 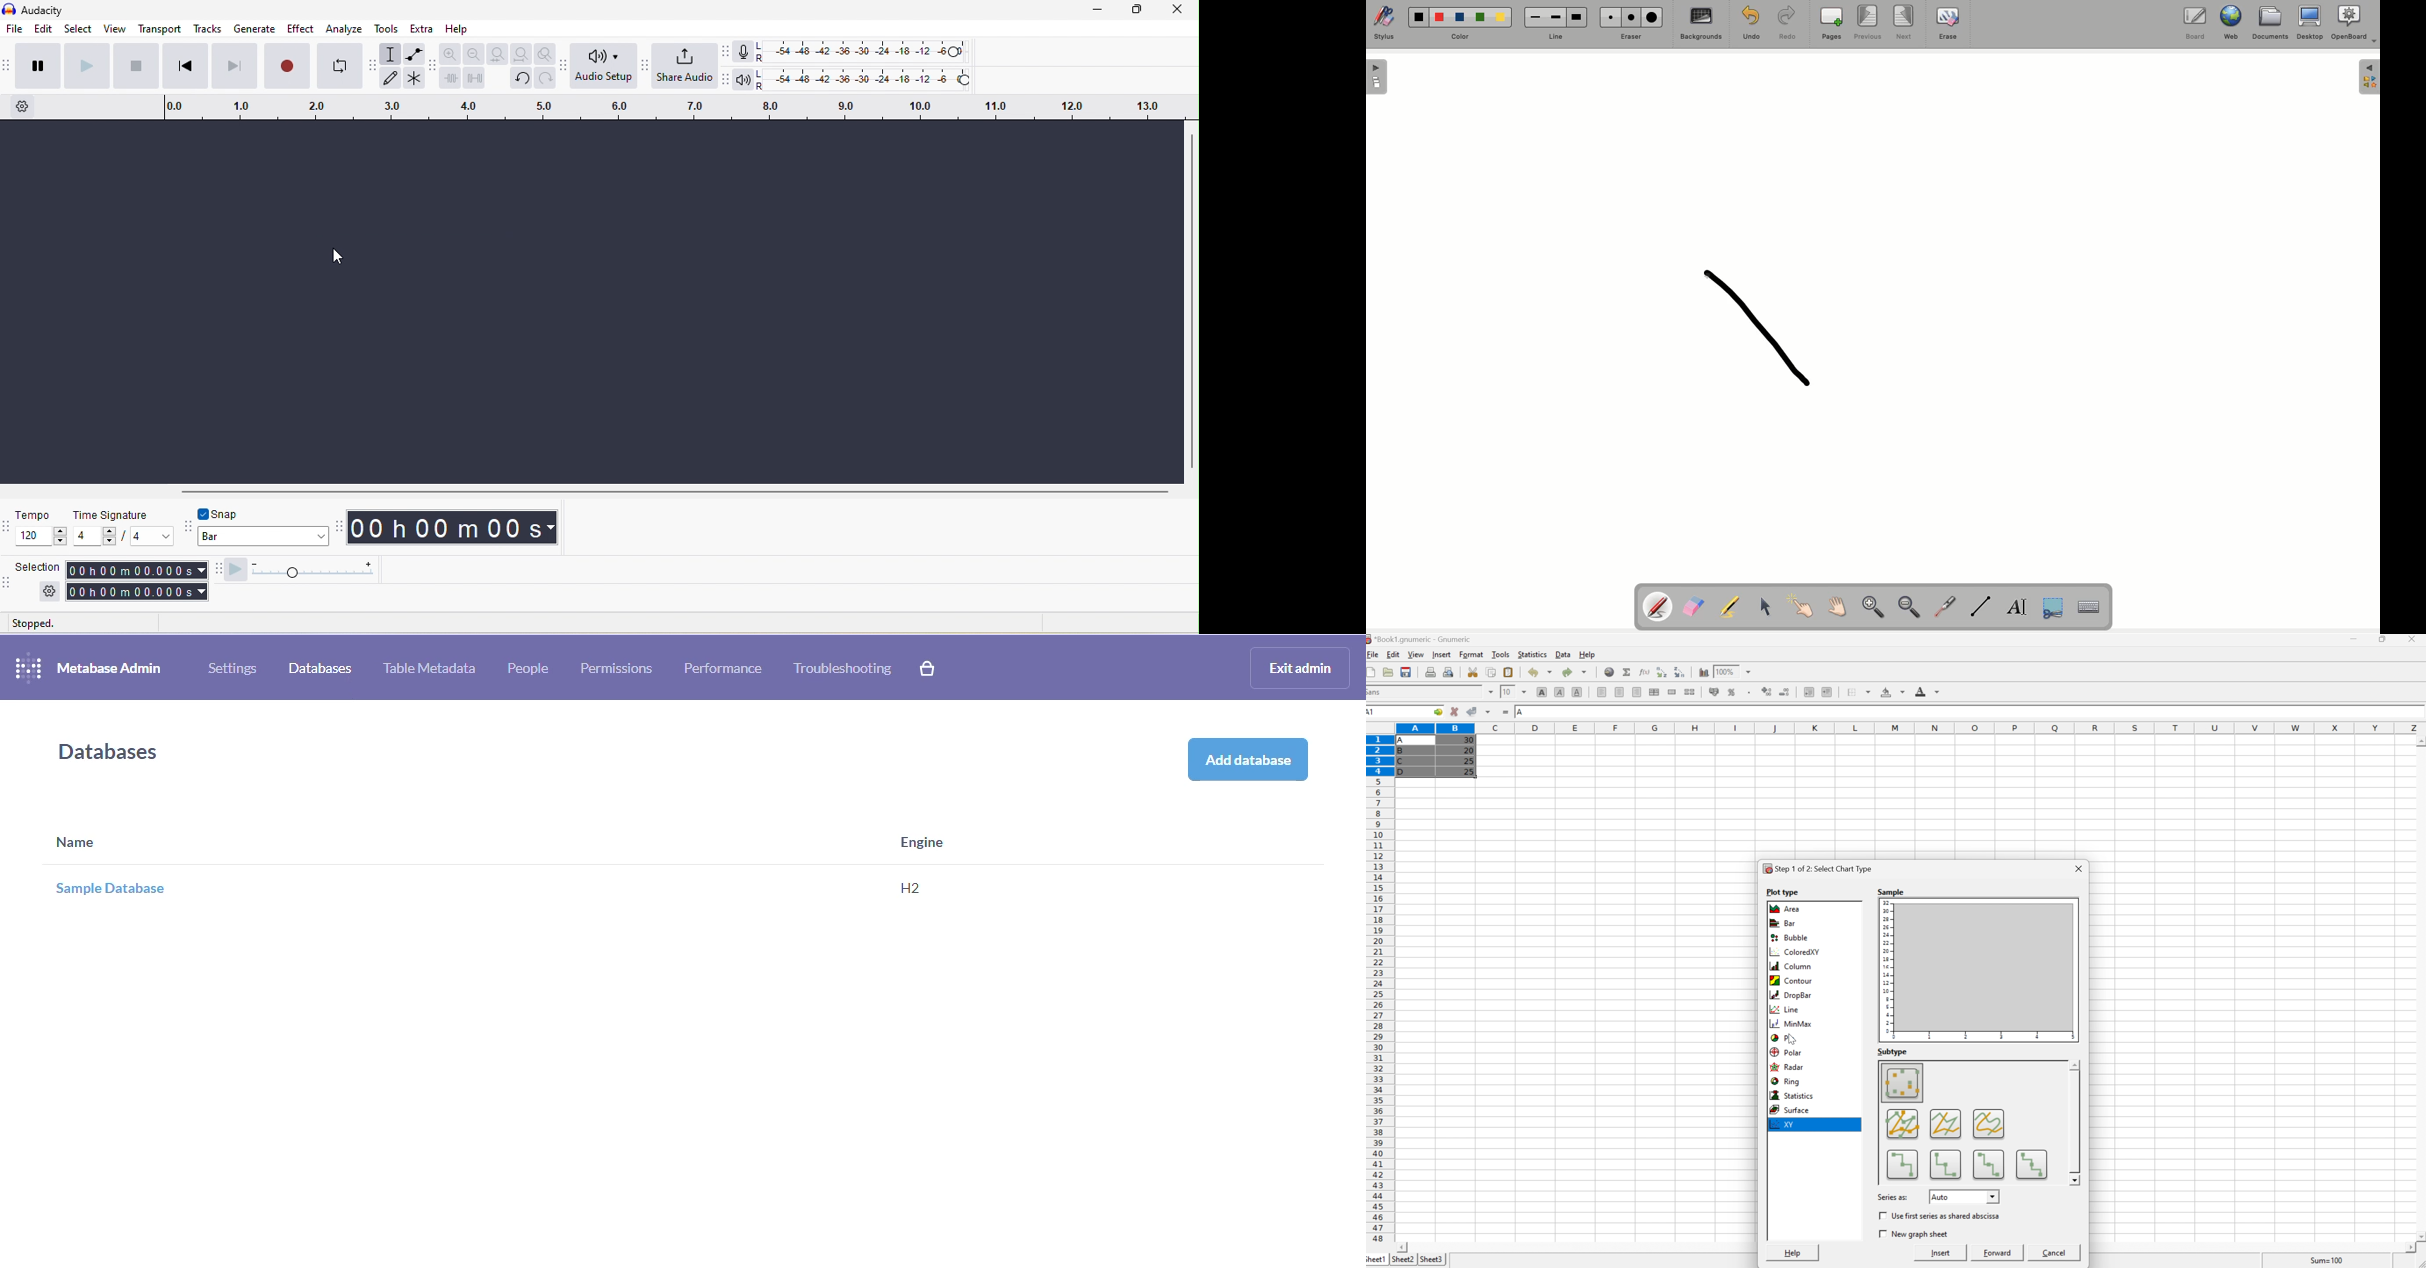 I want to click on View, so click(x=1416, y=654).